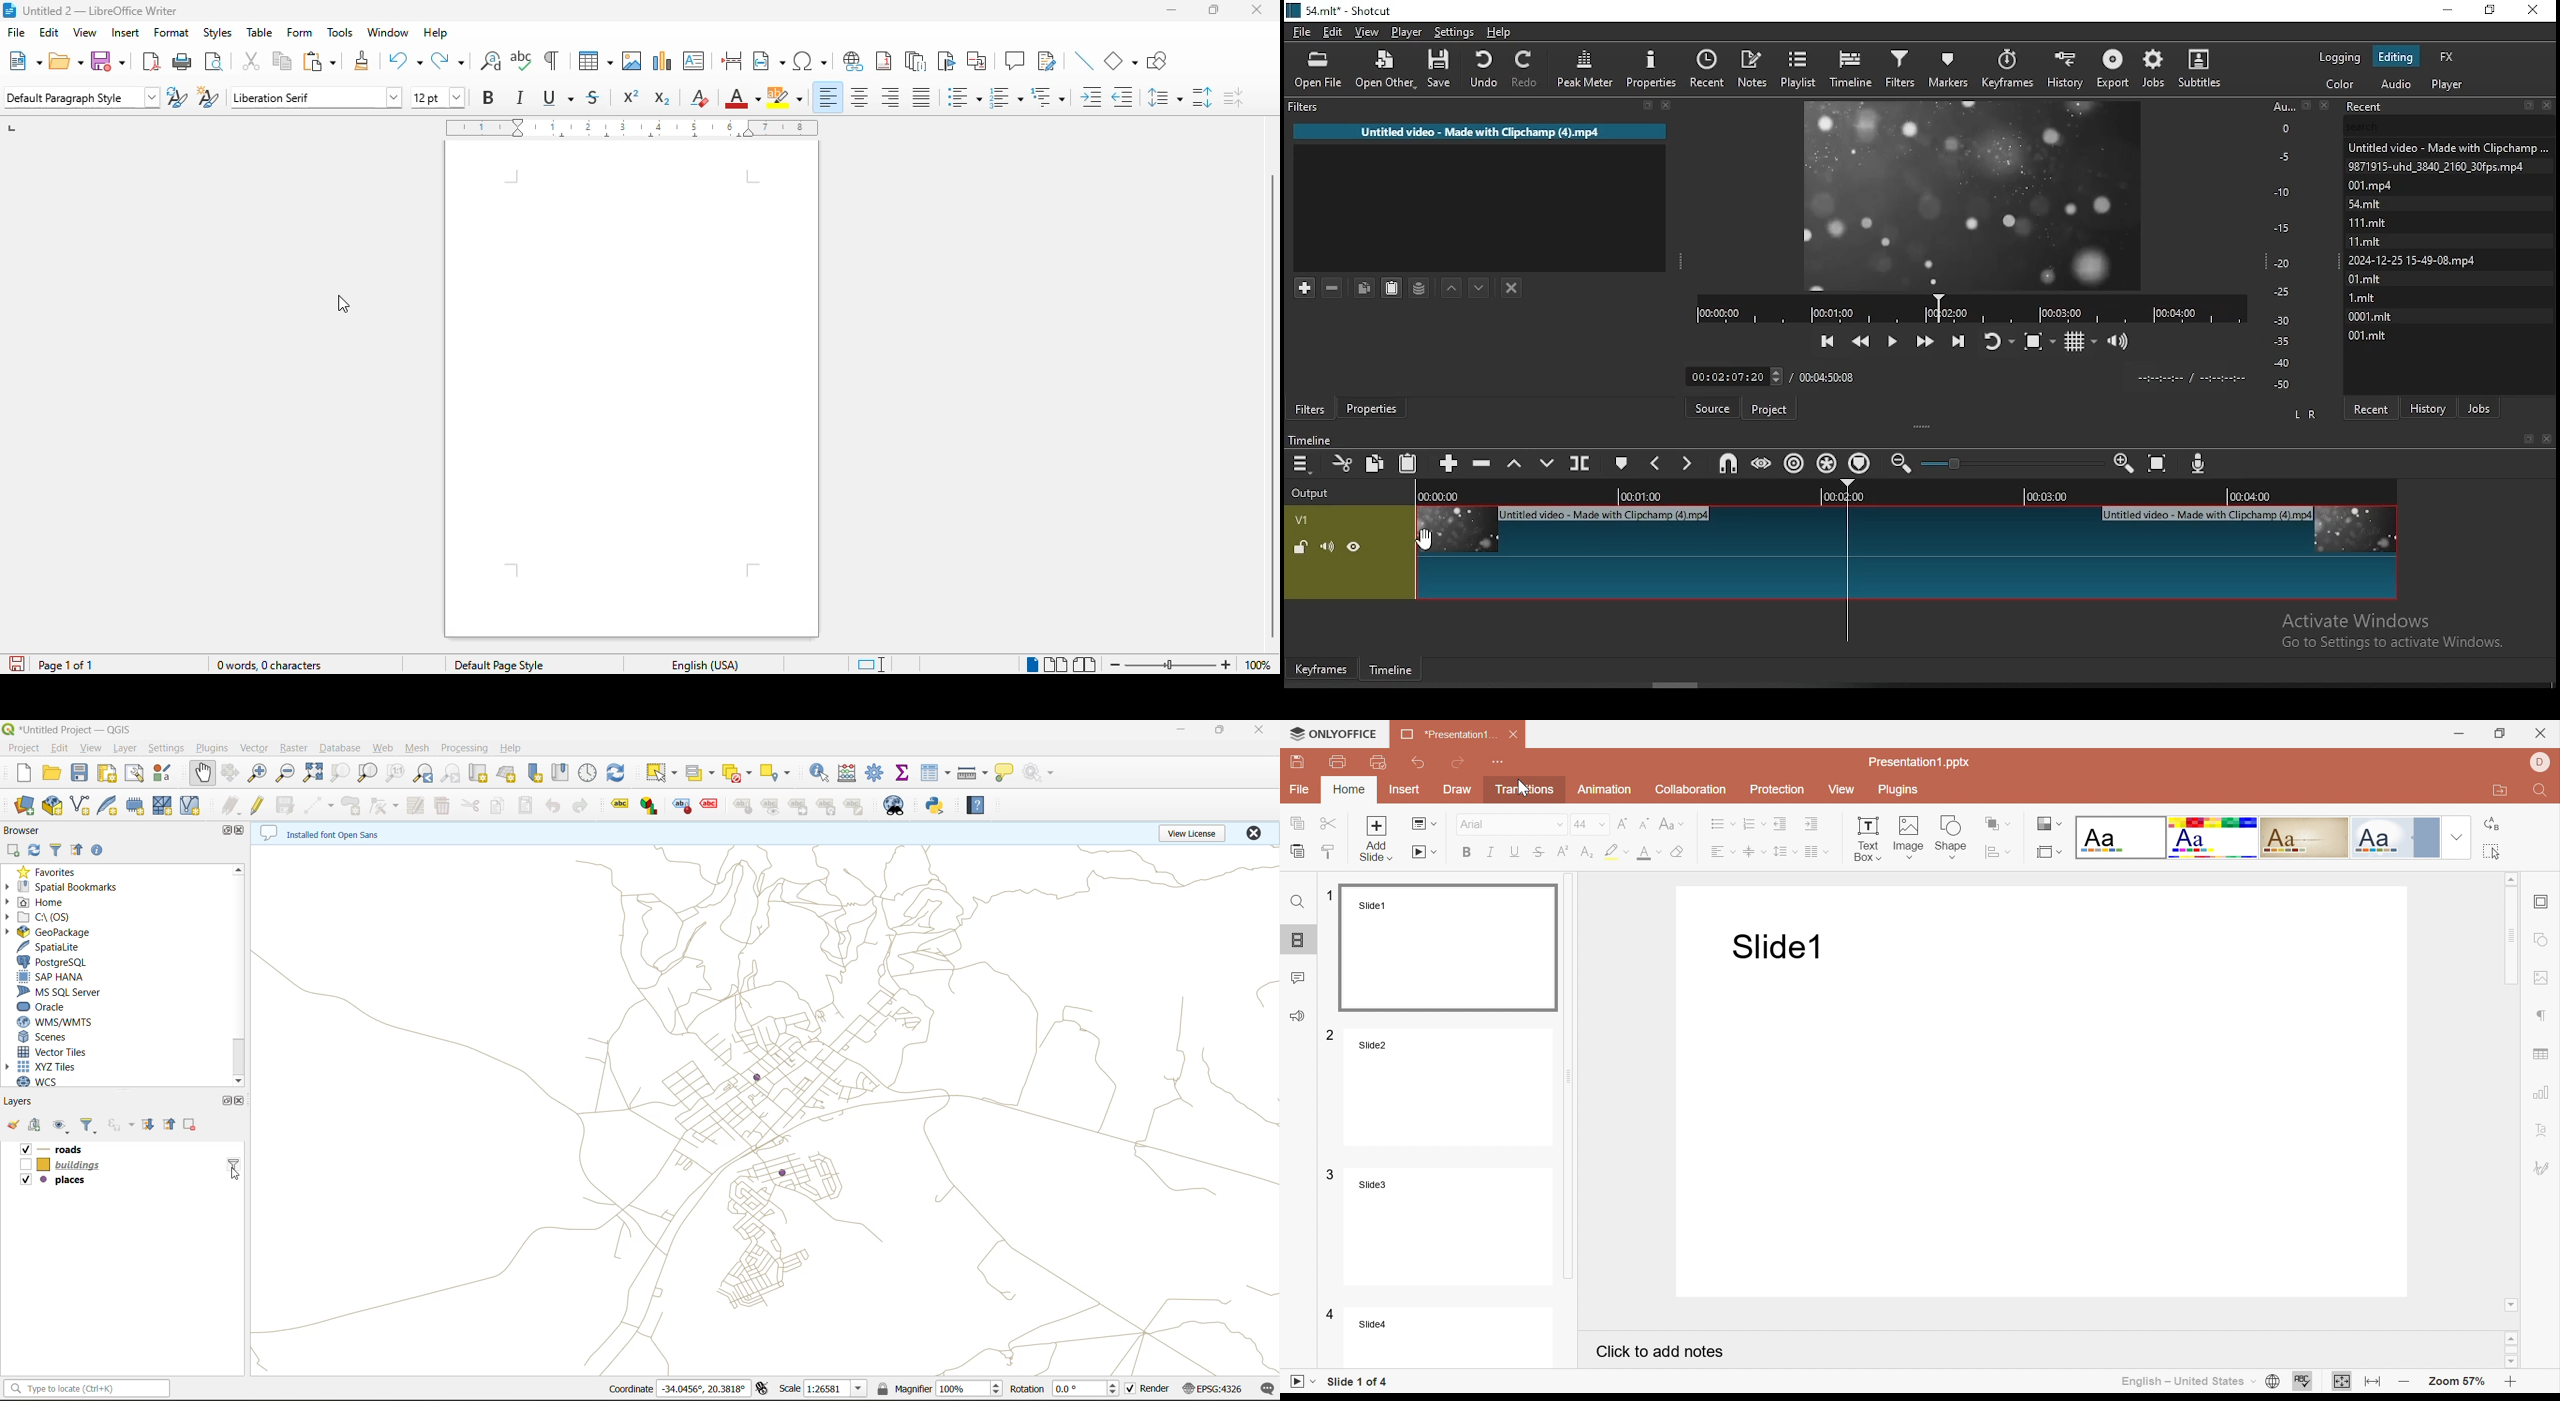 Image resolution: width=2576 pixels, height=1428 pixels. Describe the element at coordinates (1585, 72) in the screenshot. I see `peak meter` at that location.